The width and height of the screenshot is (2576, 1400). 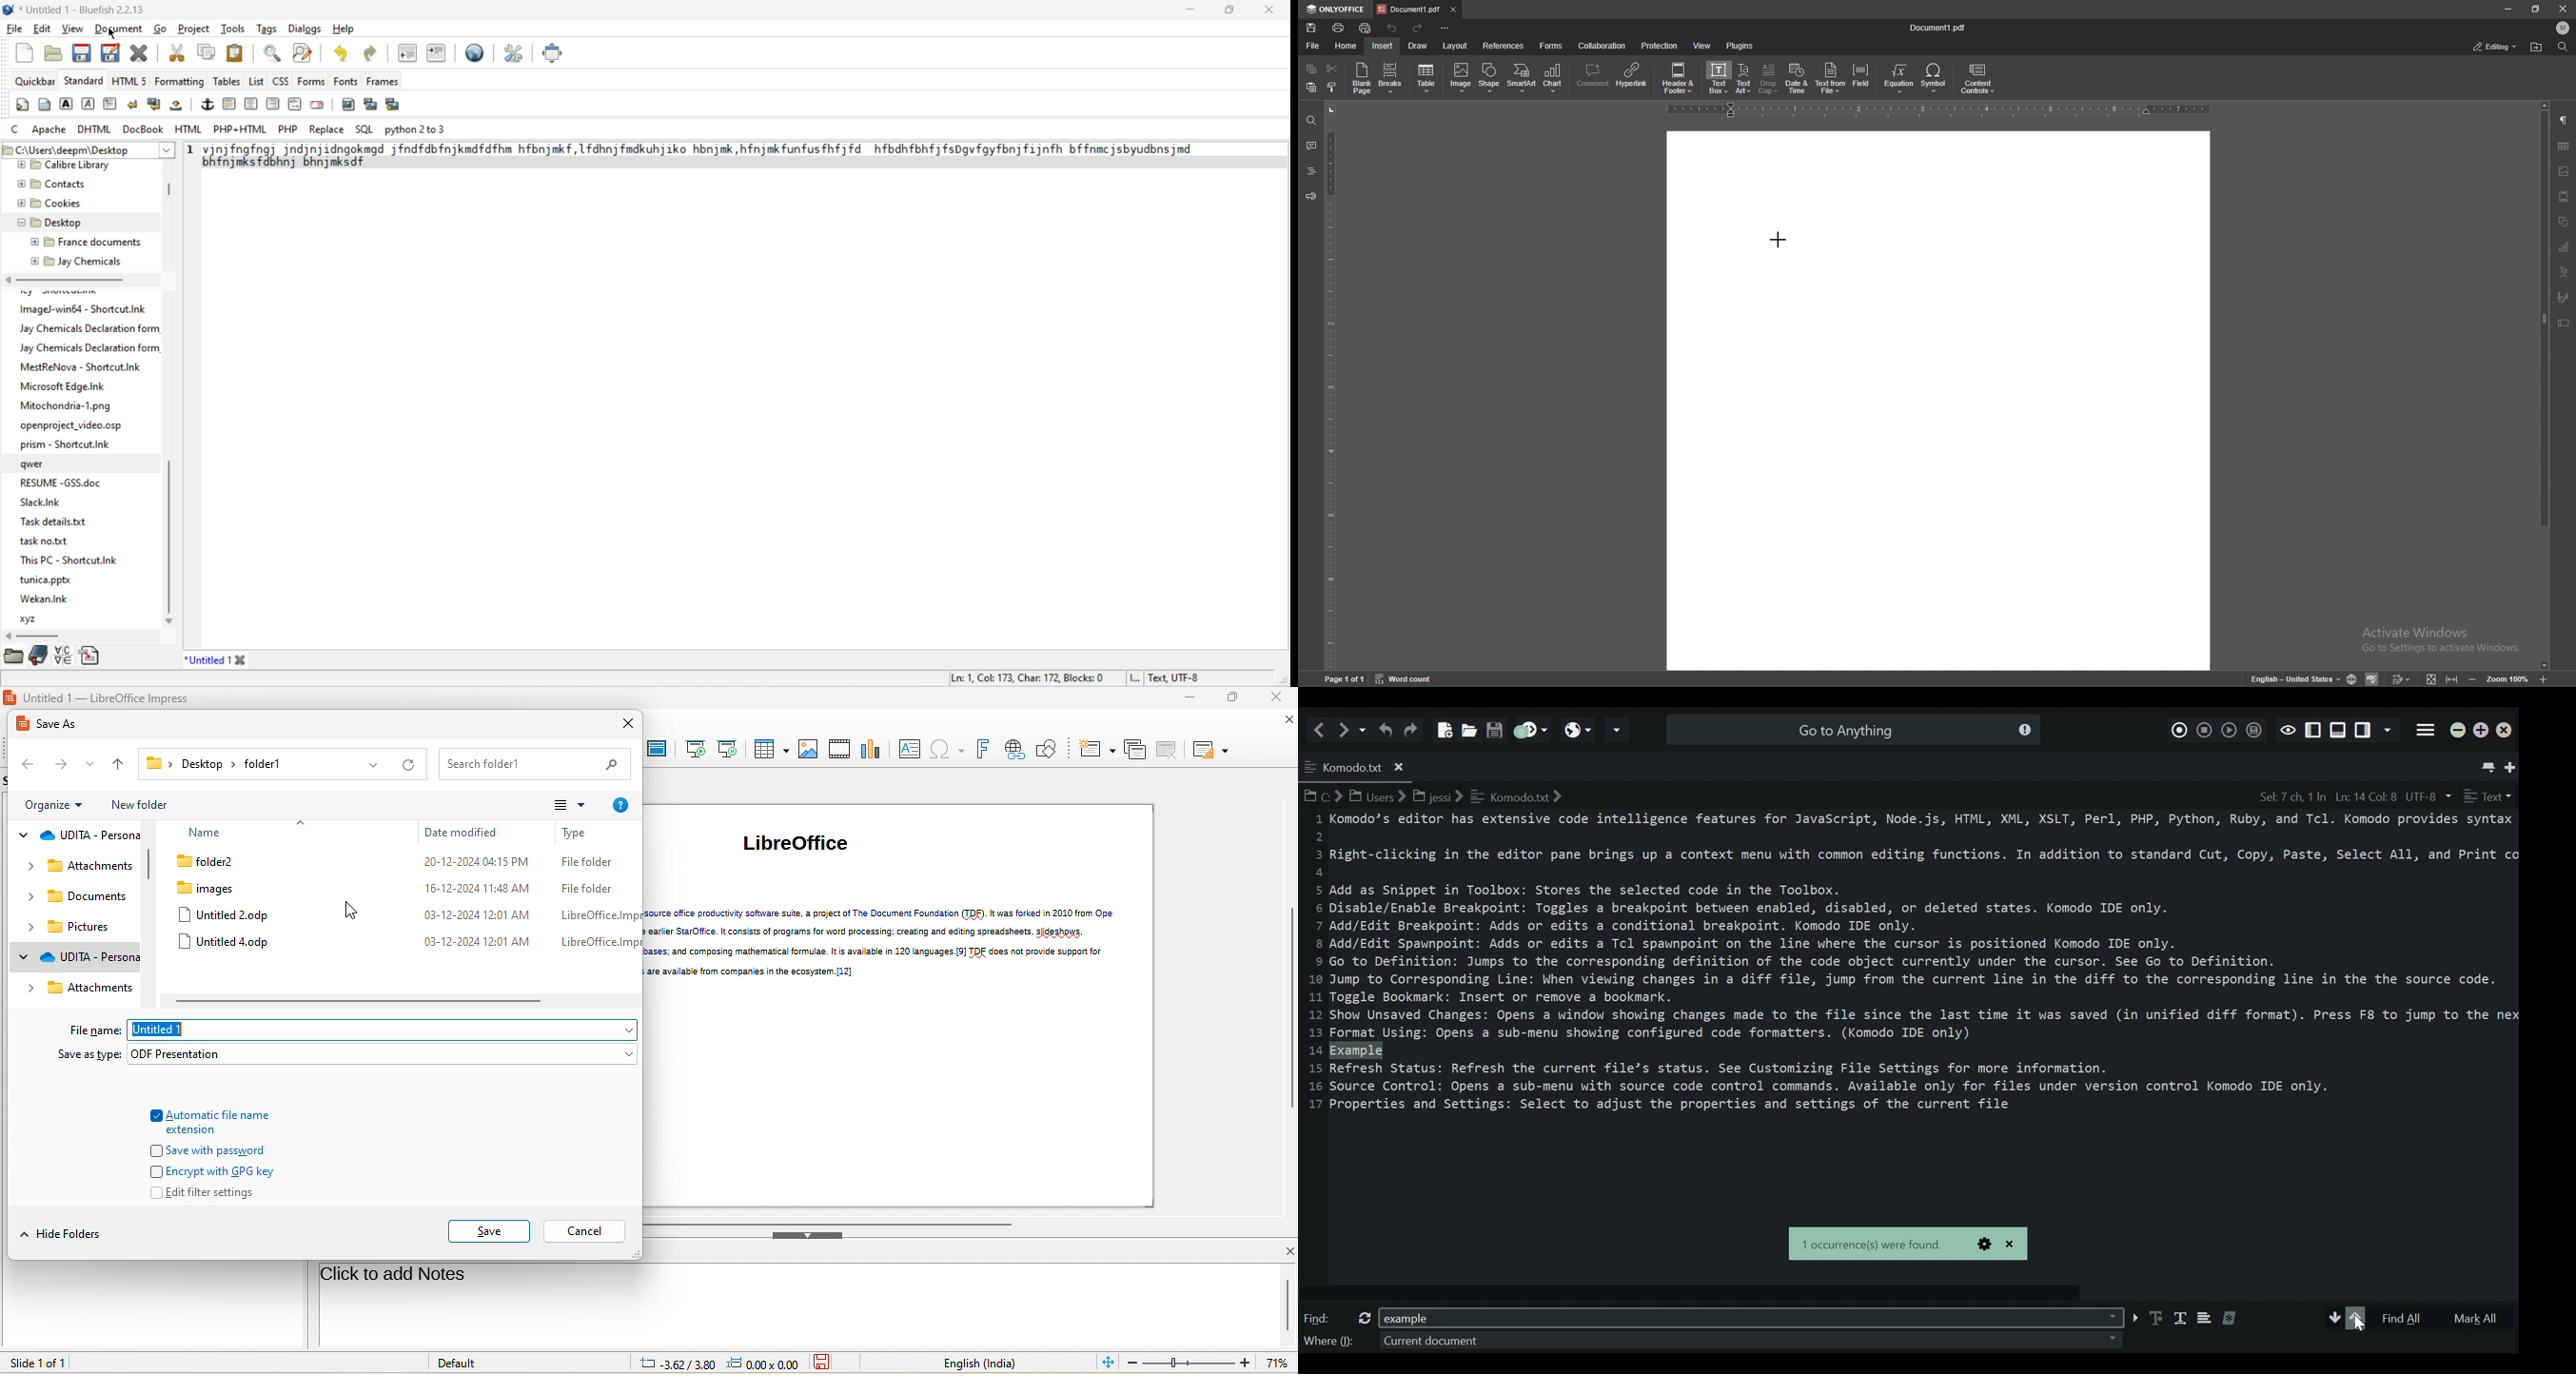 I want to click on cursor, so click(x=112, y=34).